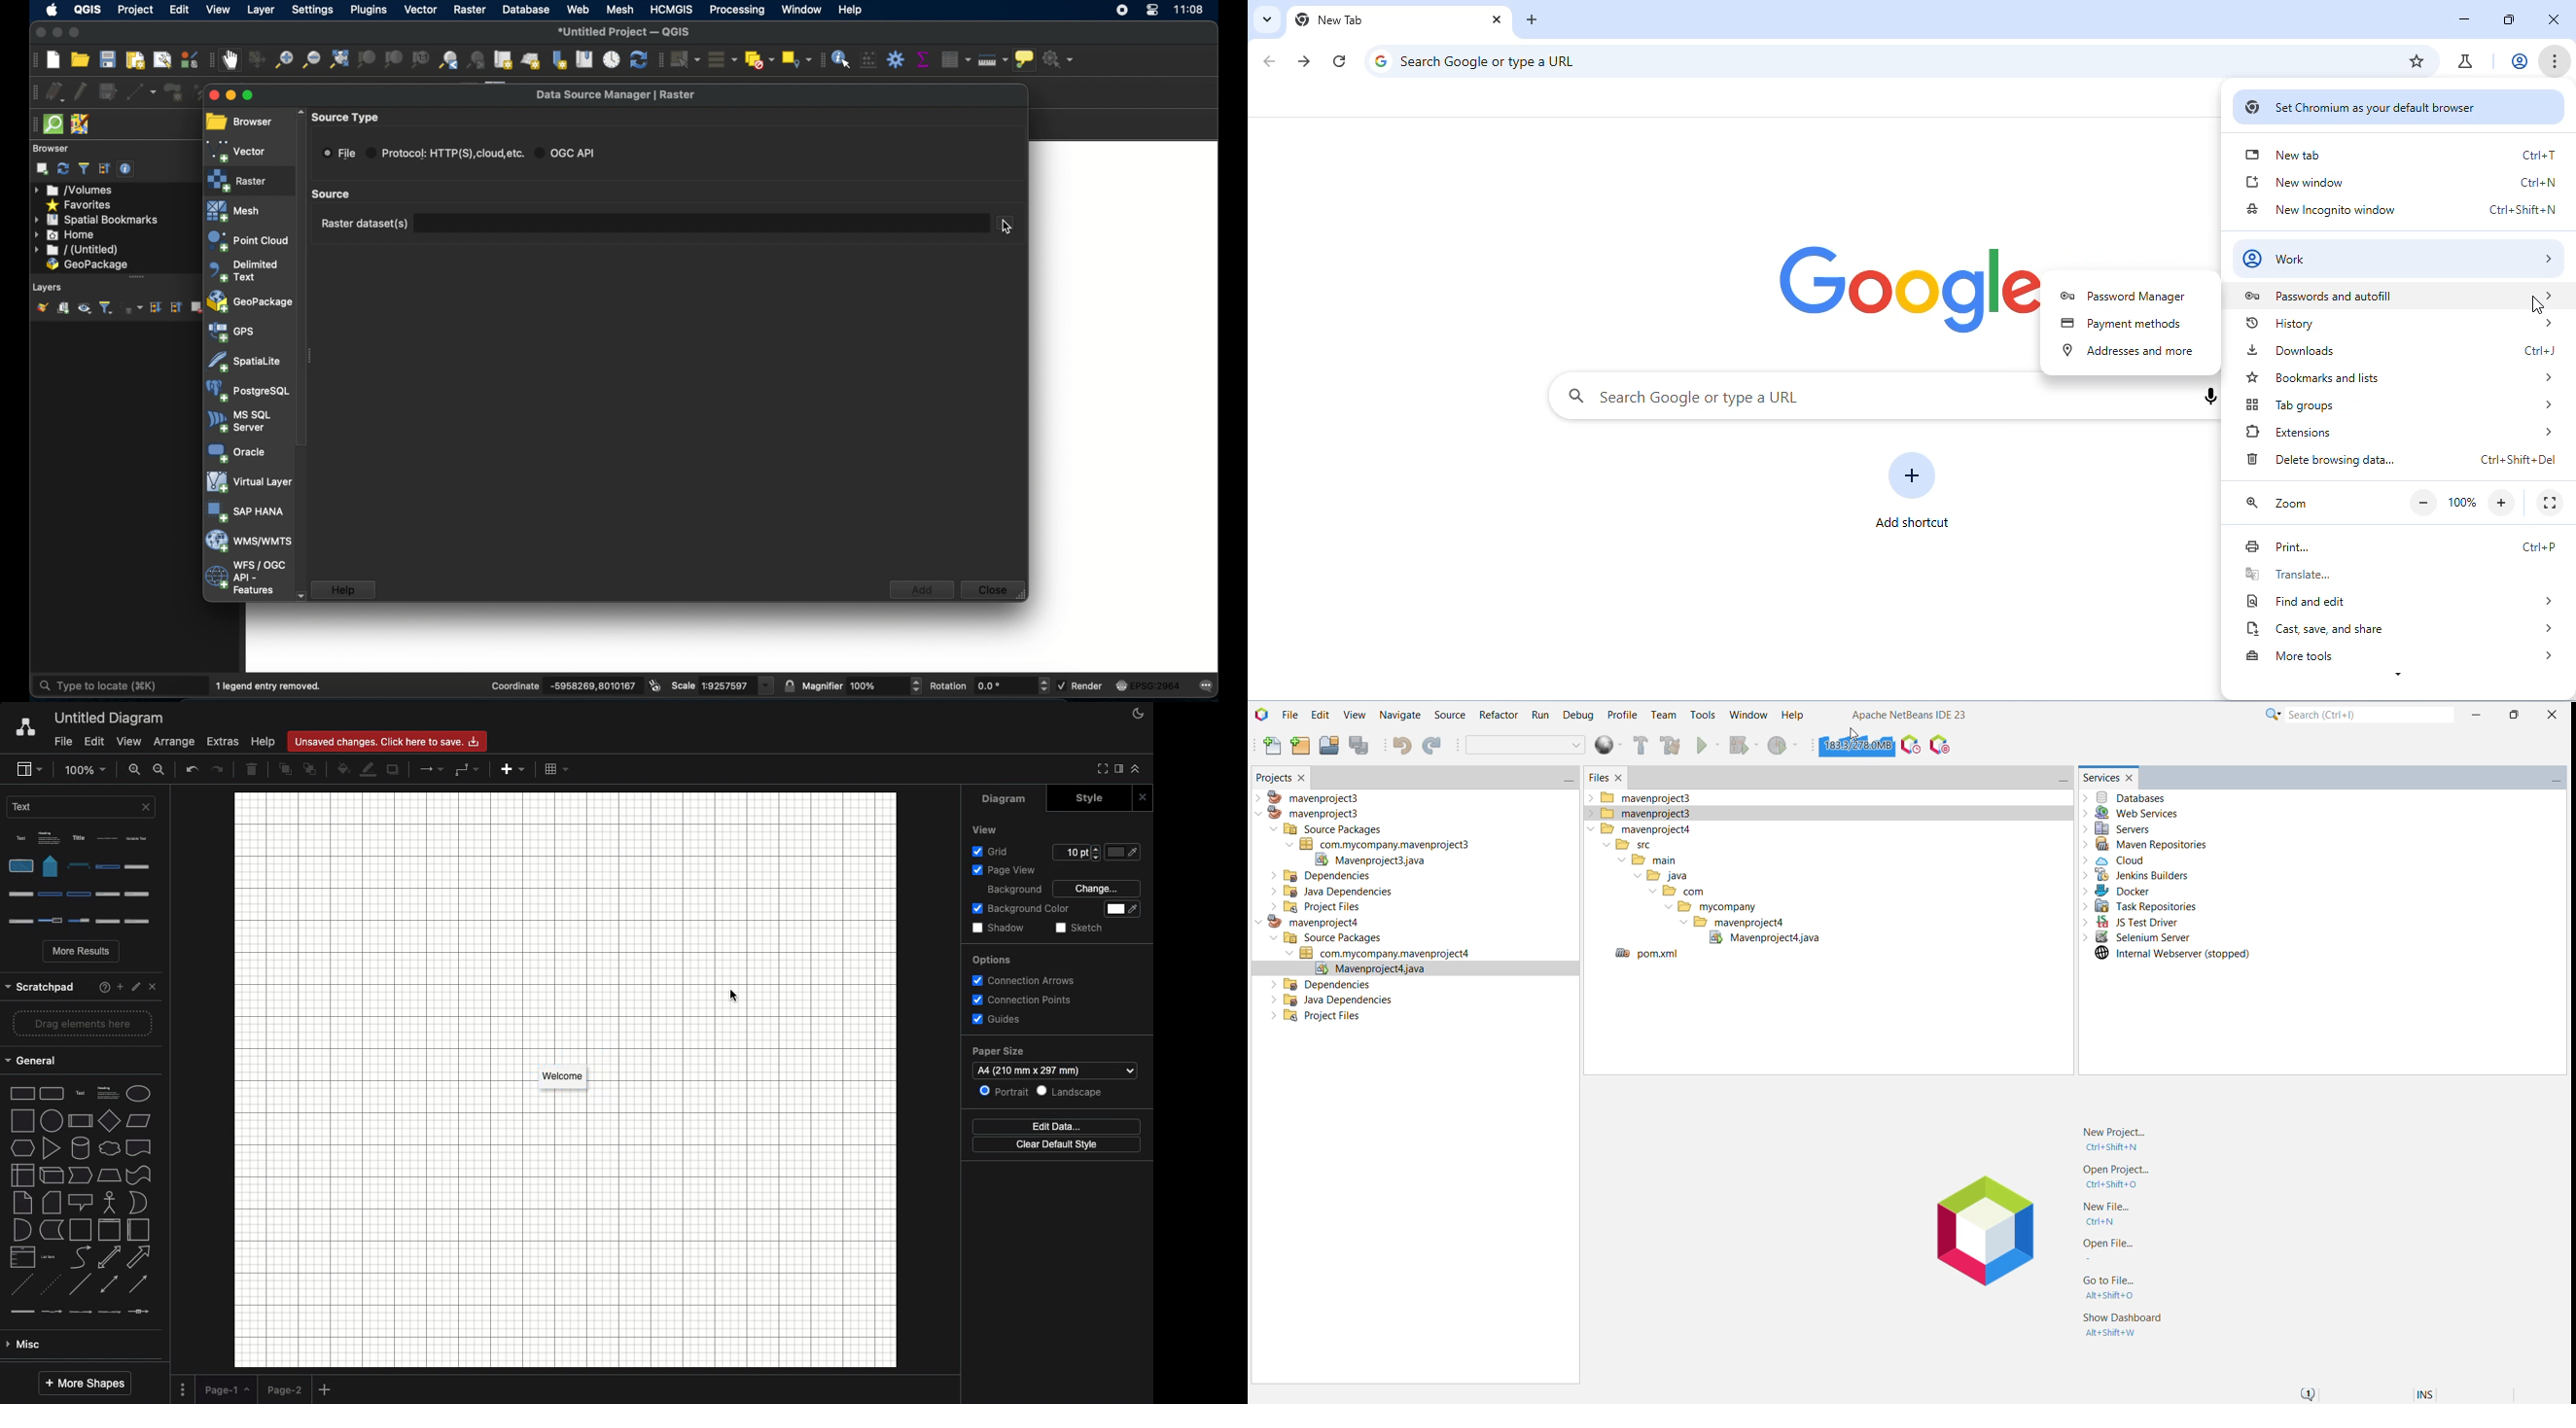 The image size is (2576, 1428). What do you see at coordinates (896, 59) in the screenshot?
I see `toolbox` at bounding box center [896, 59].